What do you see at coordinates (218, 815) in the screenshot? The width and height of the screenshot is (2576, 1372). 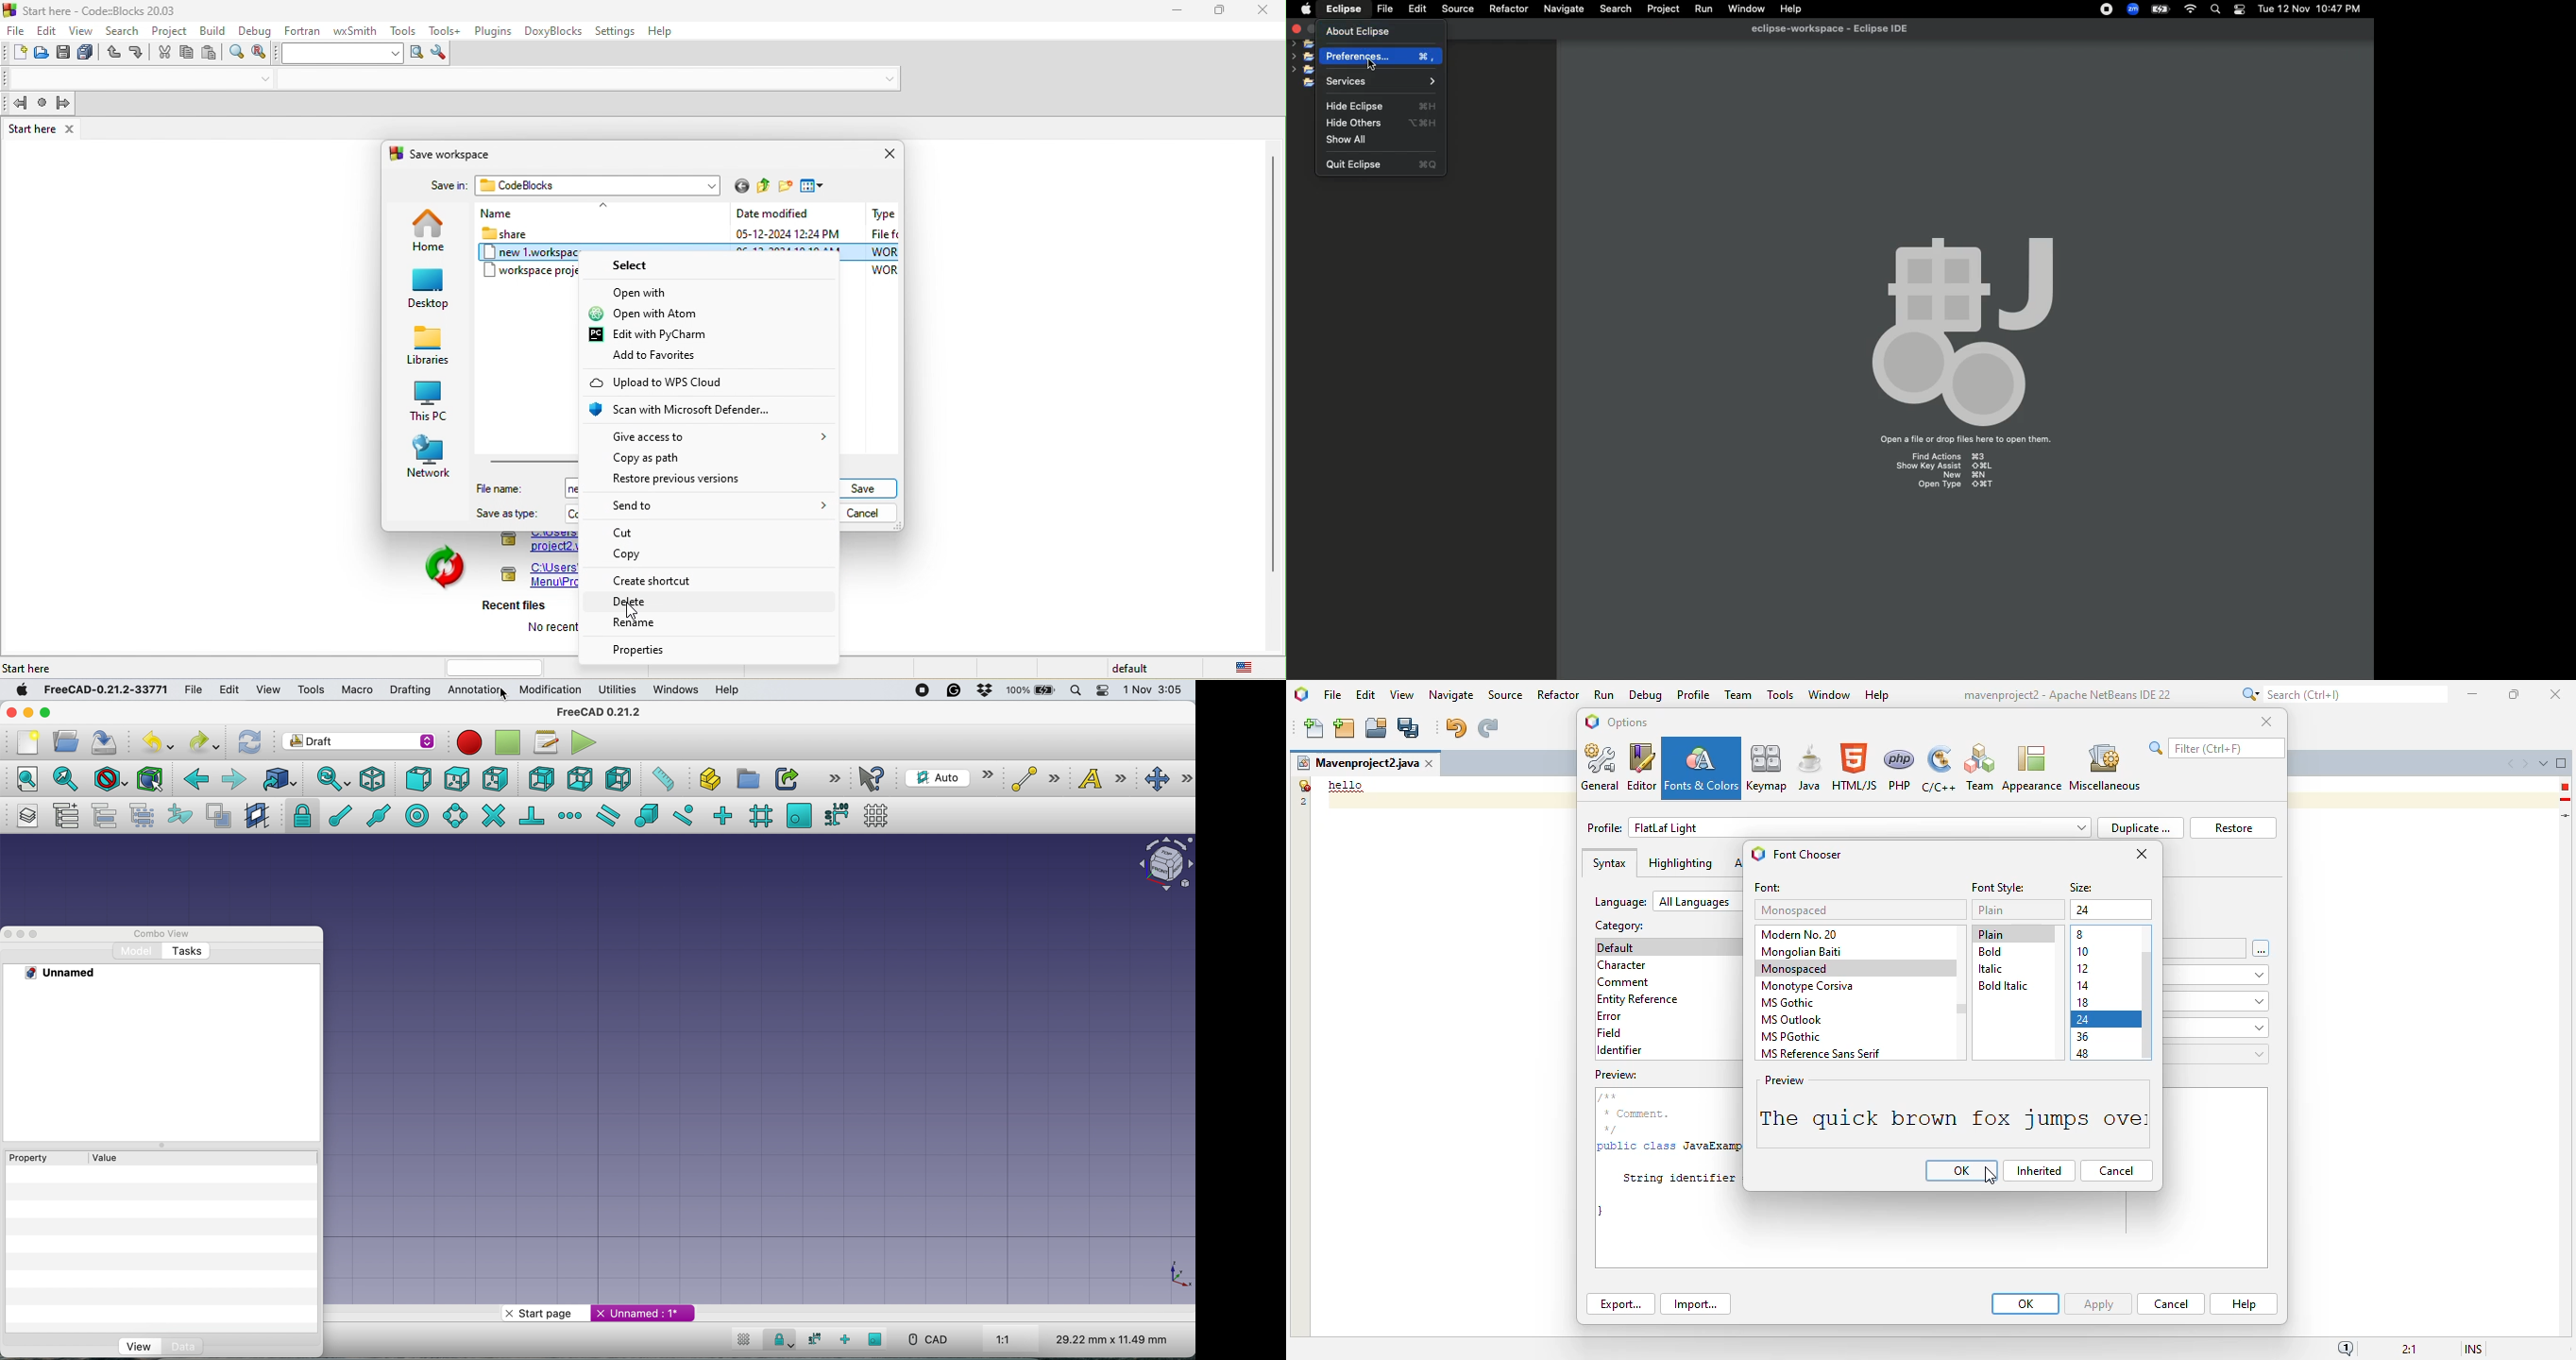 I see `toggle normal wireframe display` at bounding box center [218, 815].